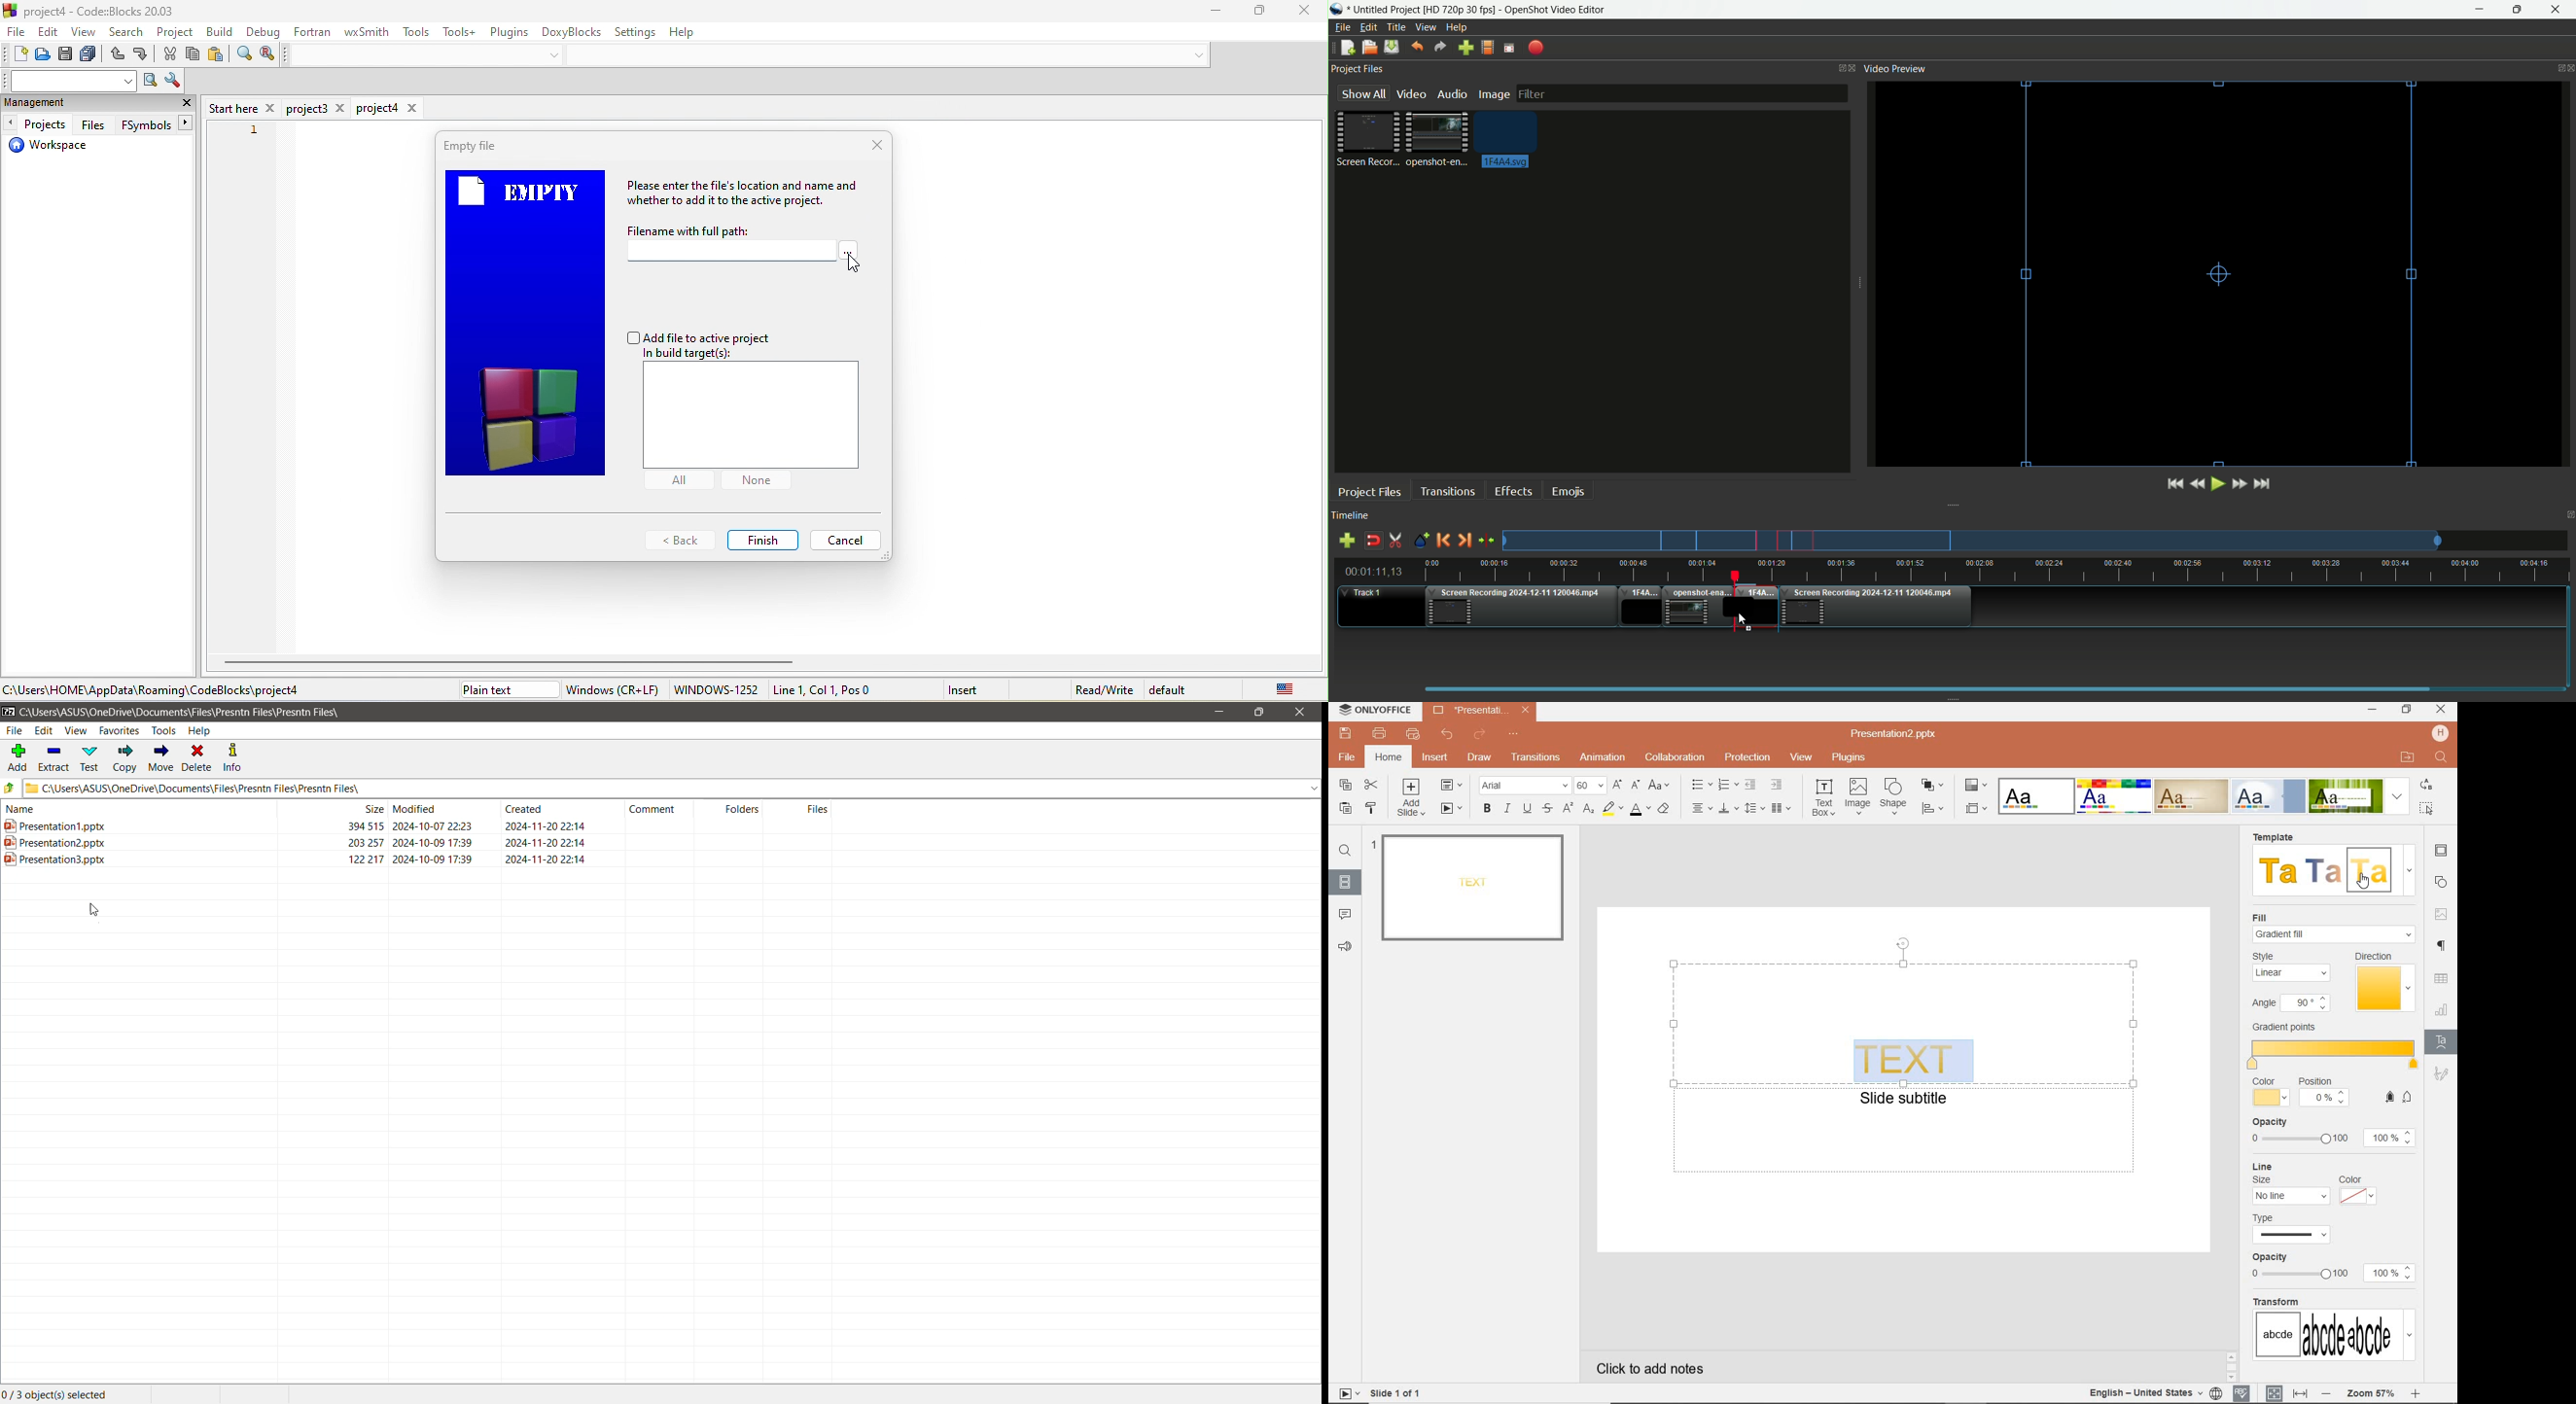  Describe the element at coordinates (2272, 1118) in the screenshot. I see `opacity` at that location.